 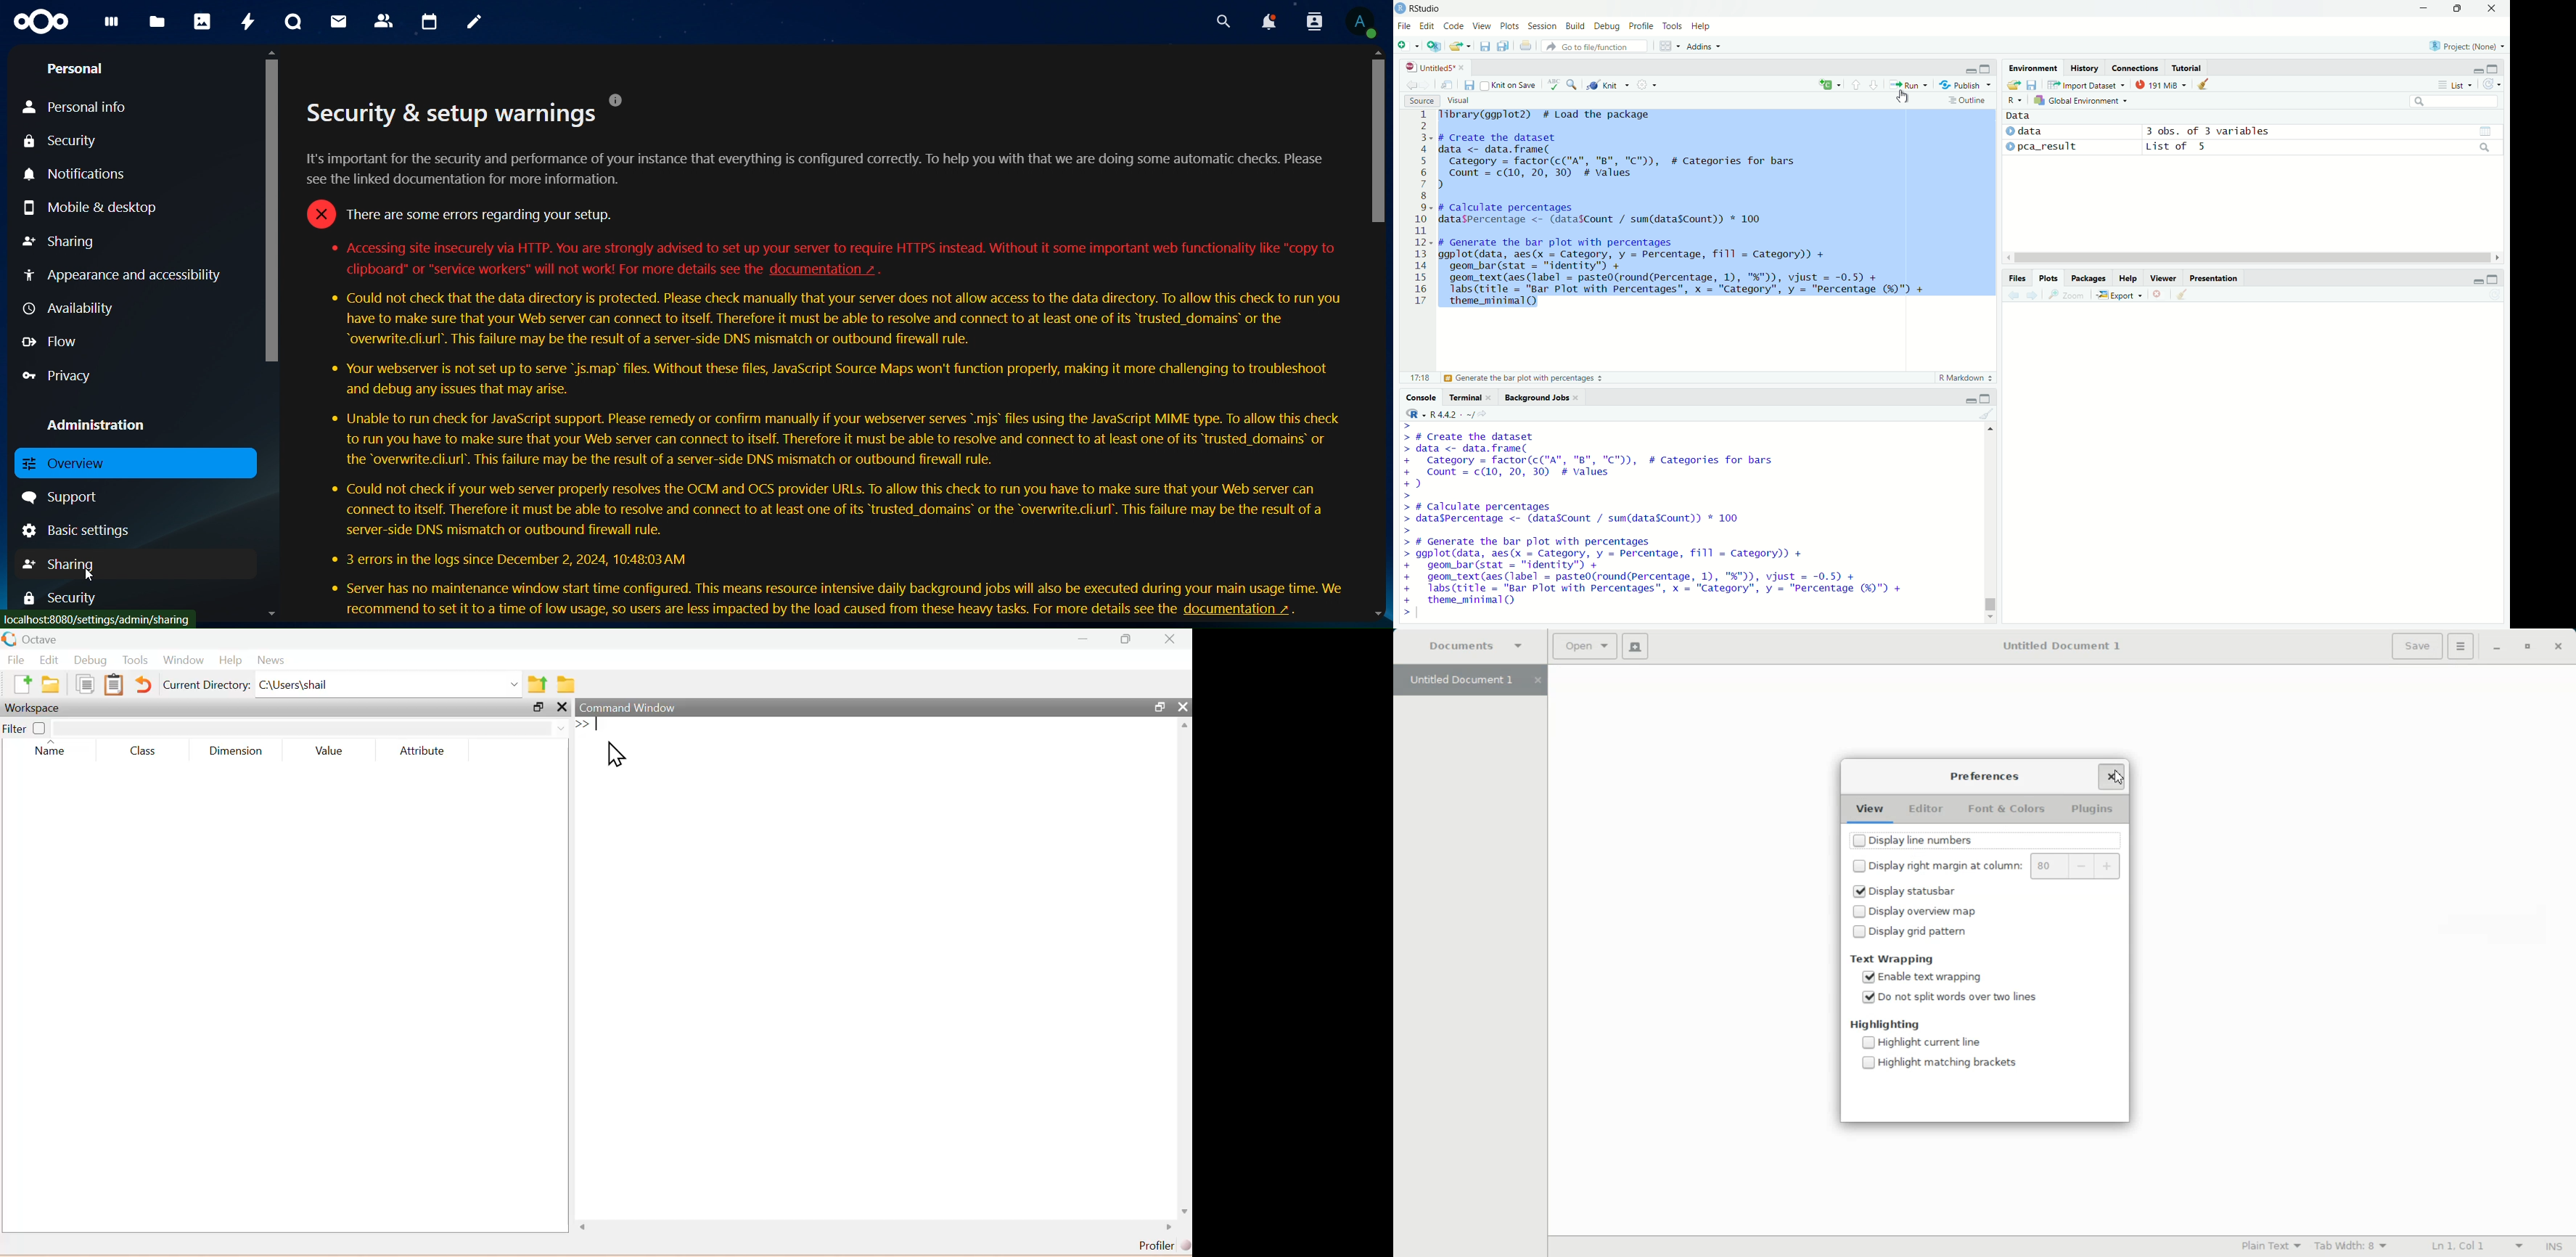 I want to click on open an existing file, so click(x=1460, y=46).